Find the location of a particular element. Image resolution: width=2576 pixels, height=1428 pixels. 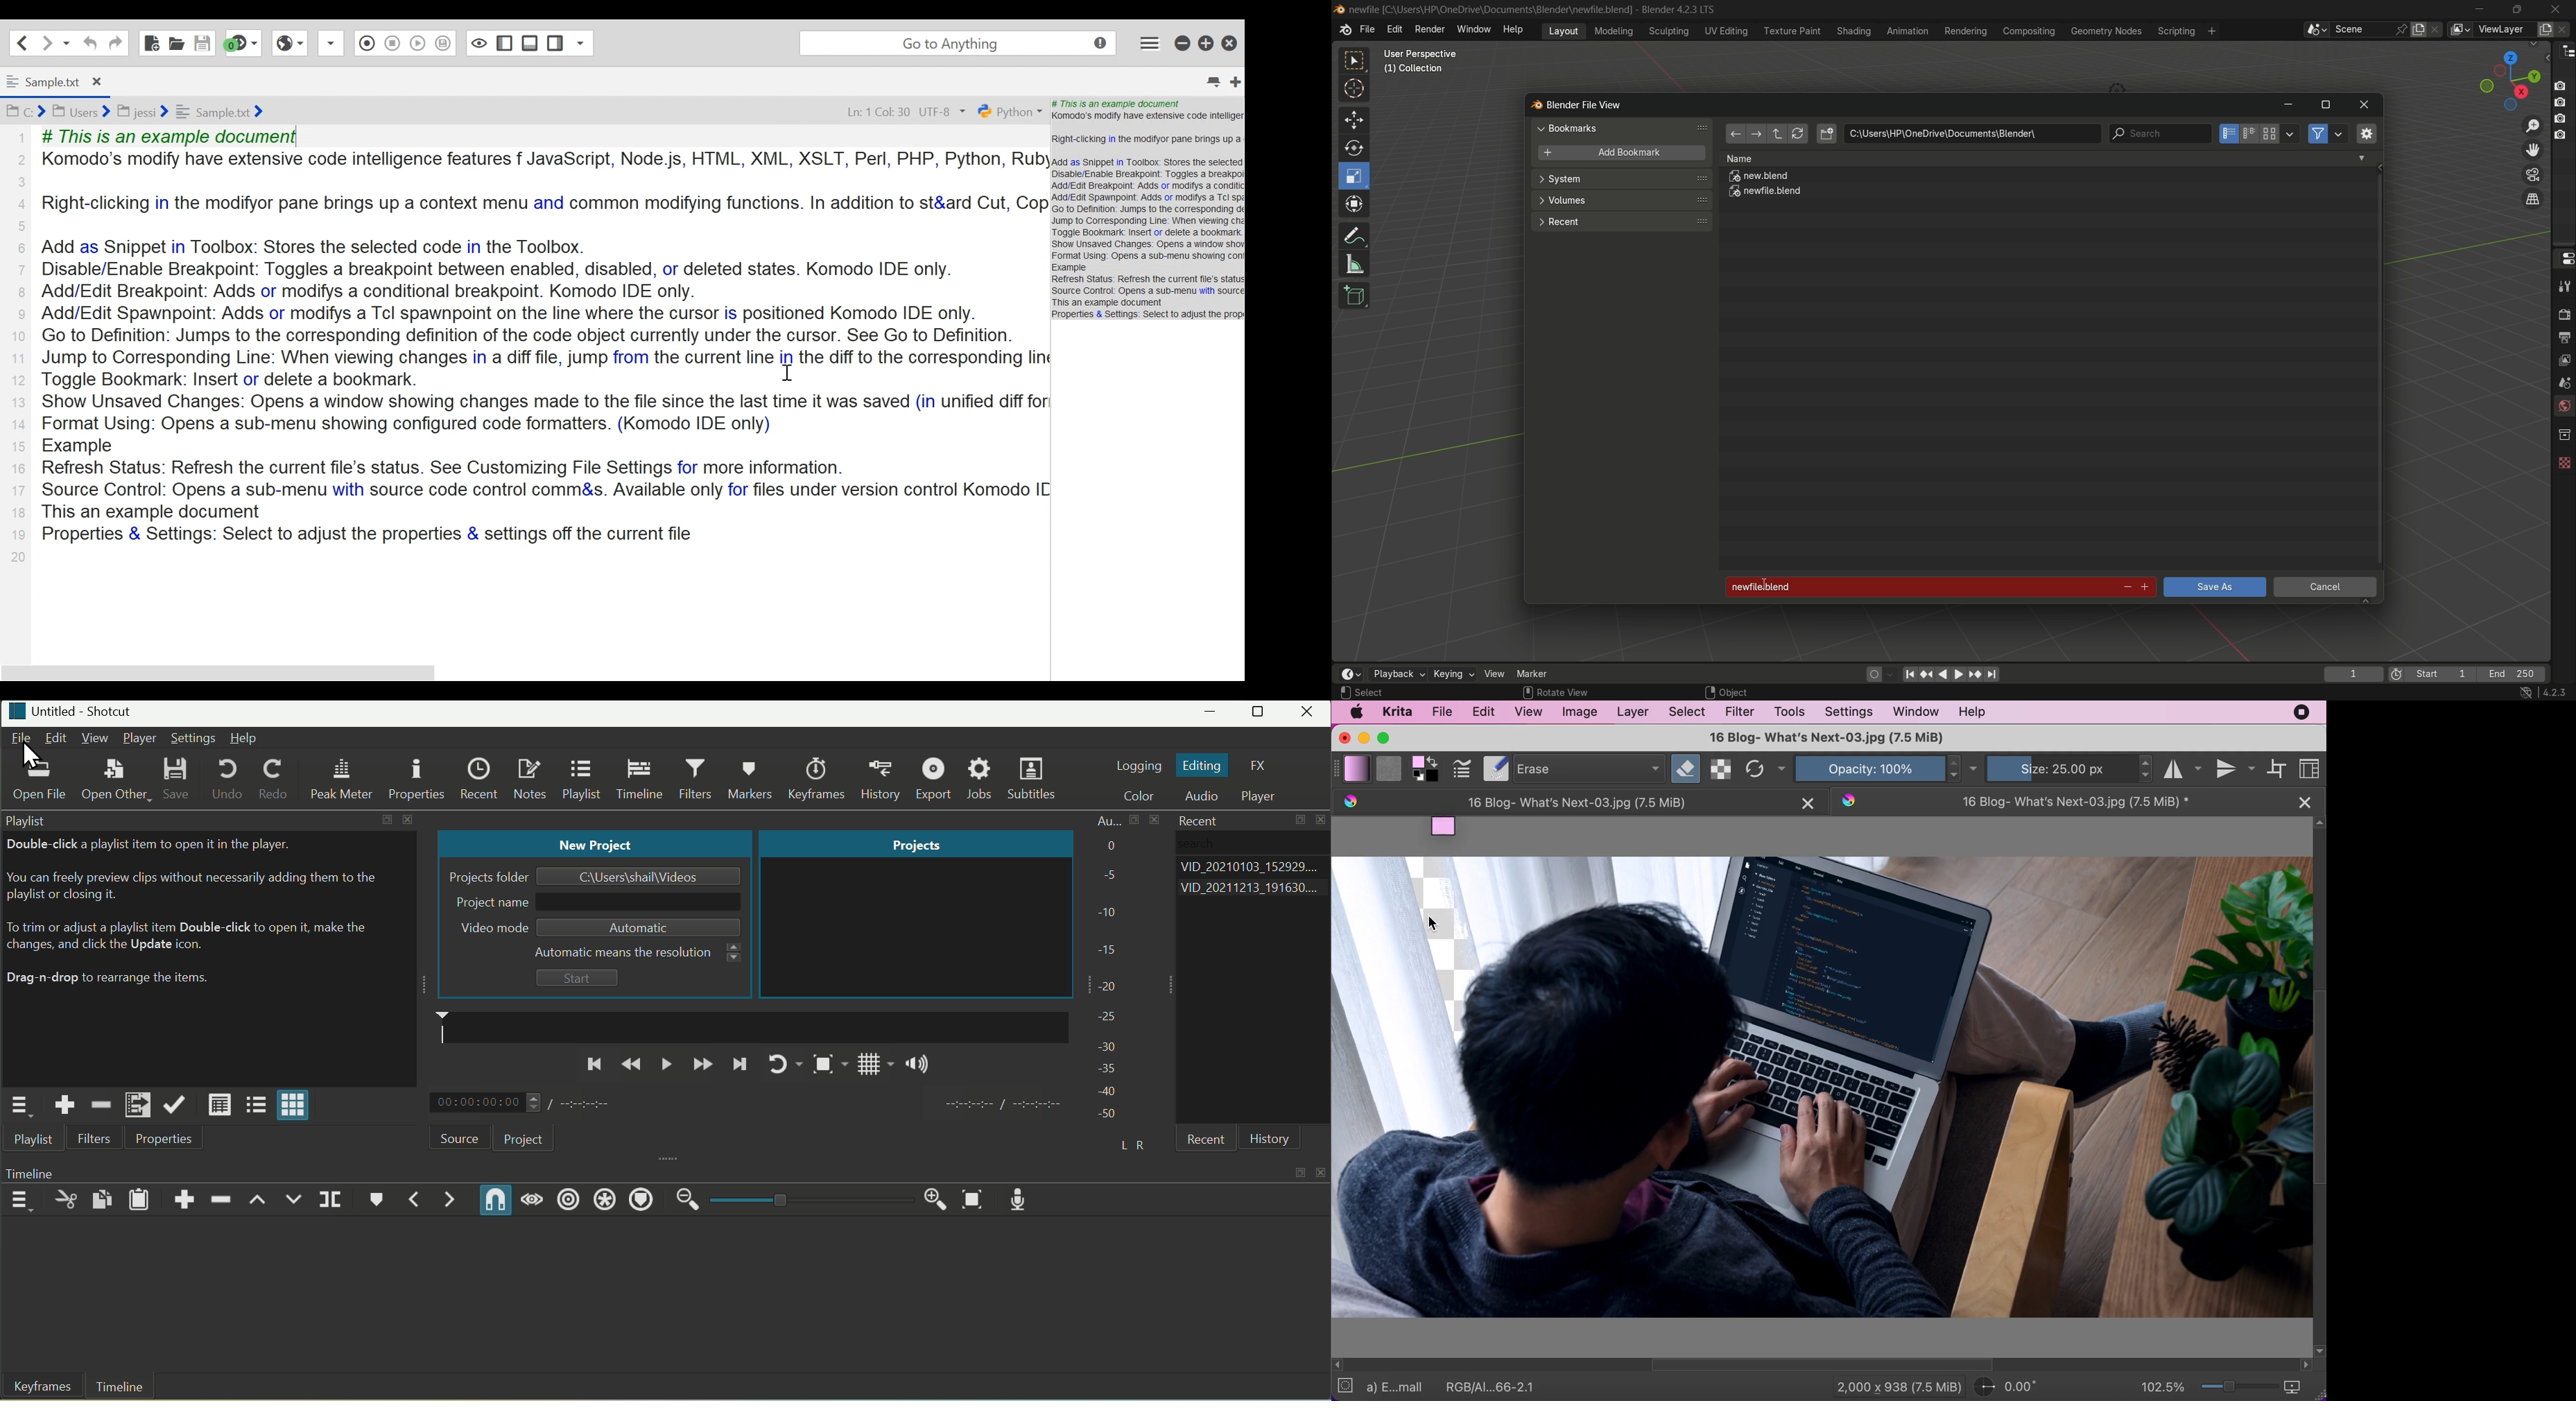

Redo is located at coordinates (274, 780).